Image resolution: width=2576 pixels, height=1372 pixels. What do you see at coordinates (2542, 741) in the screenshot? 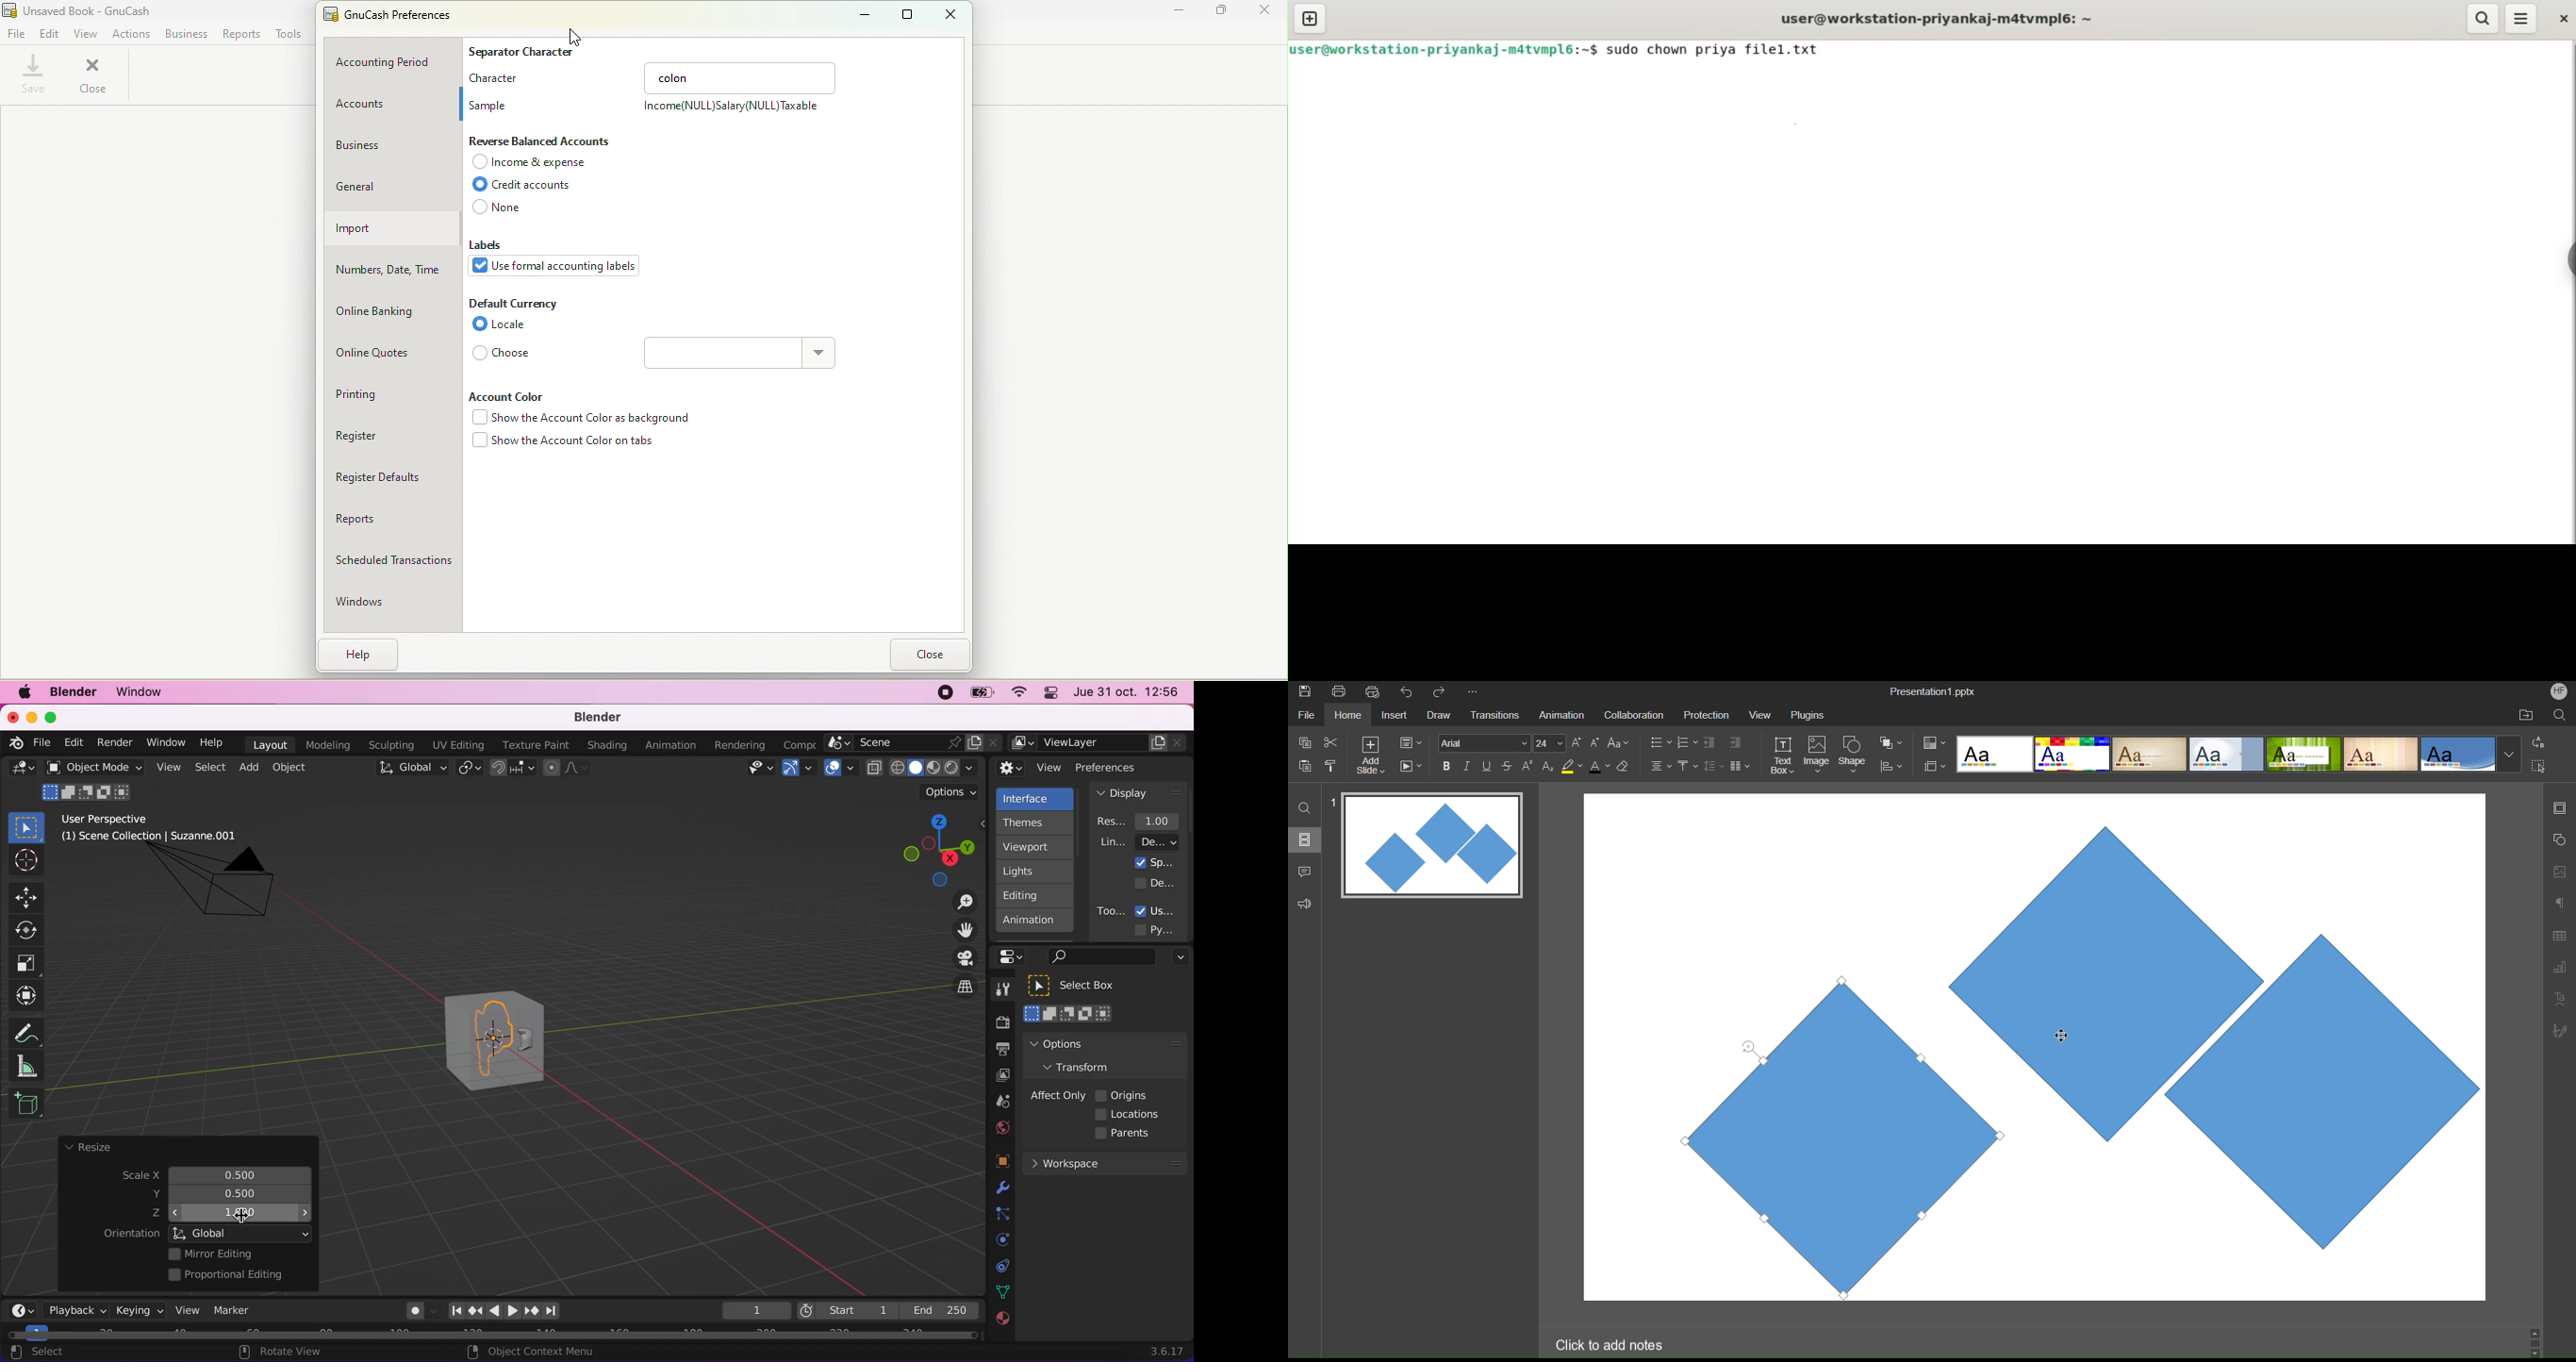
I see `a to b` at bounding box center [2542, 741].